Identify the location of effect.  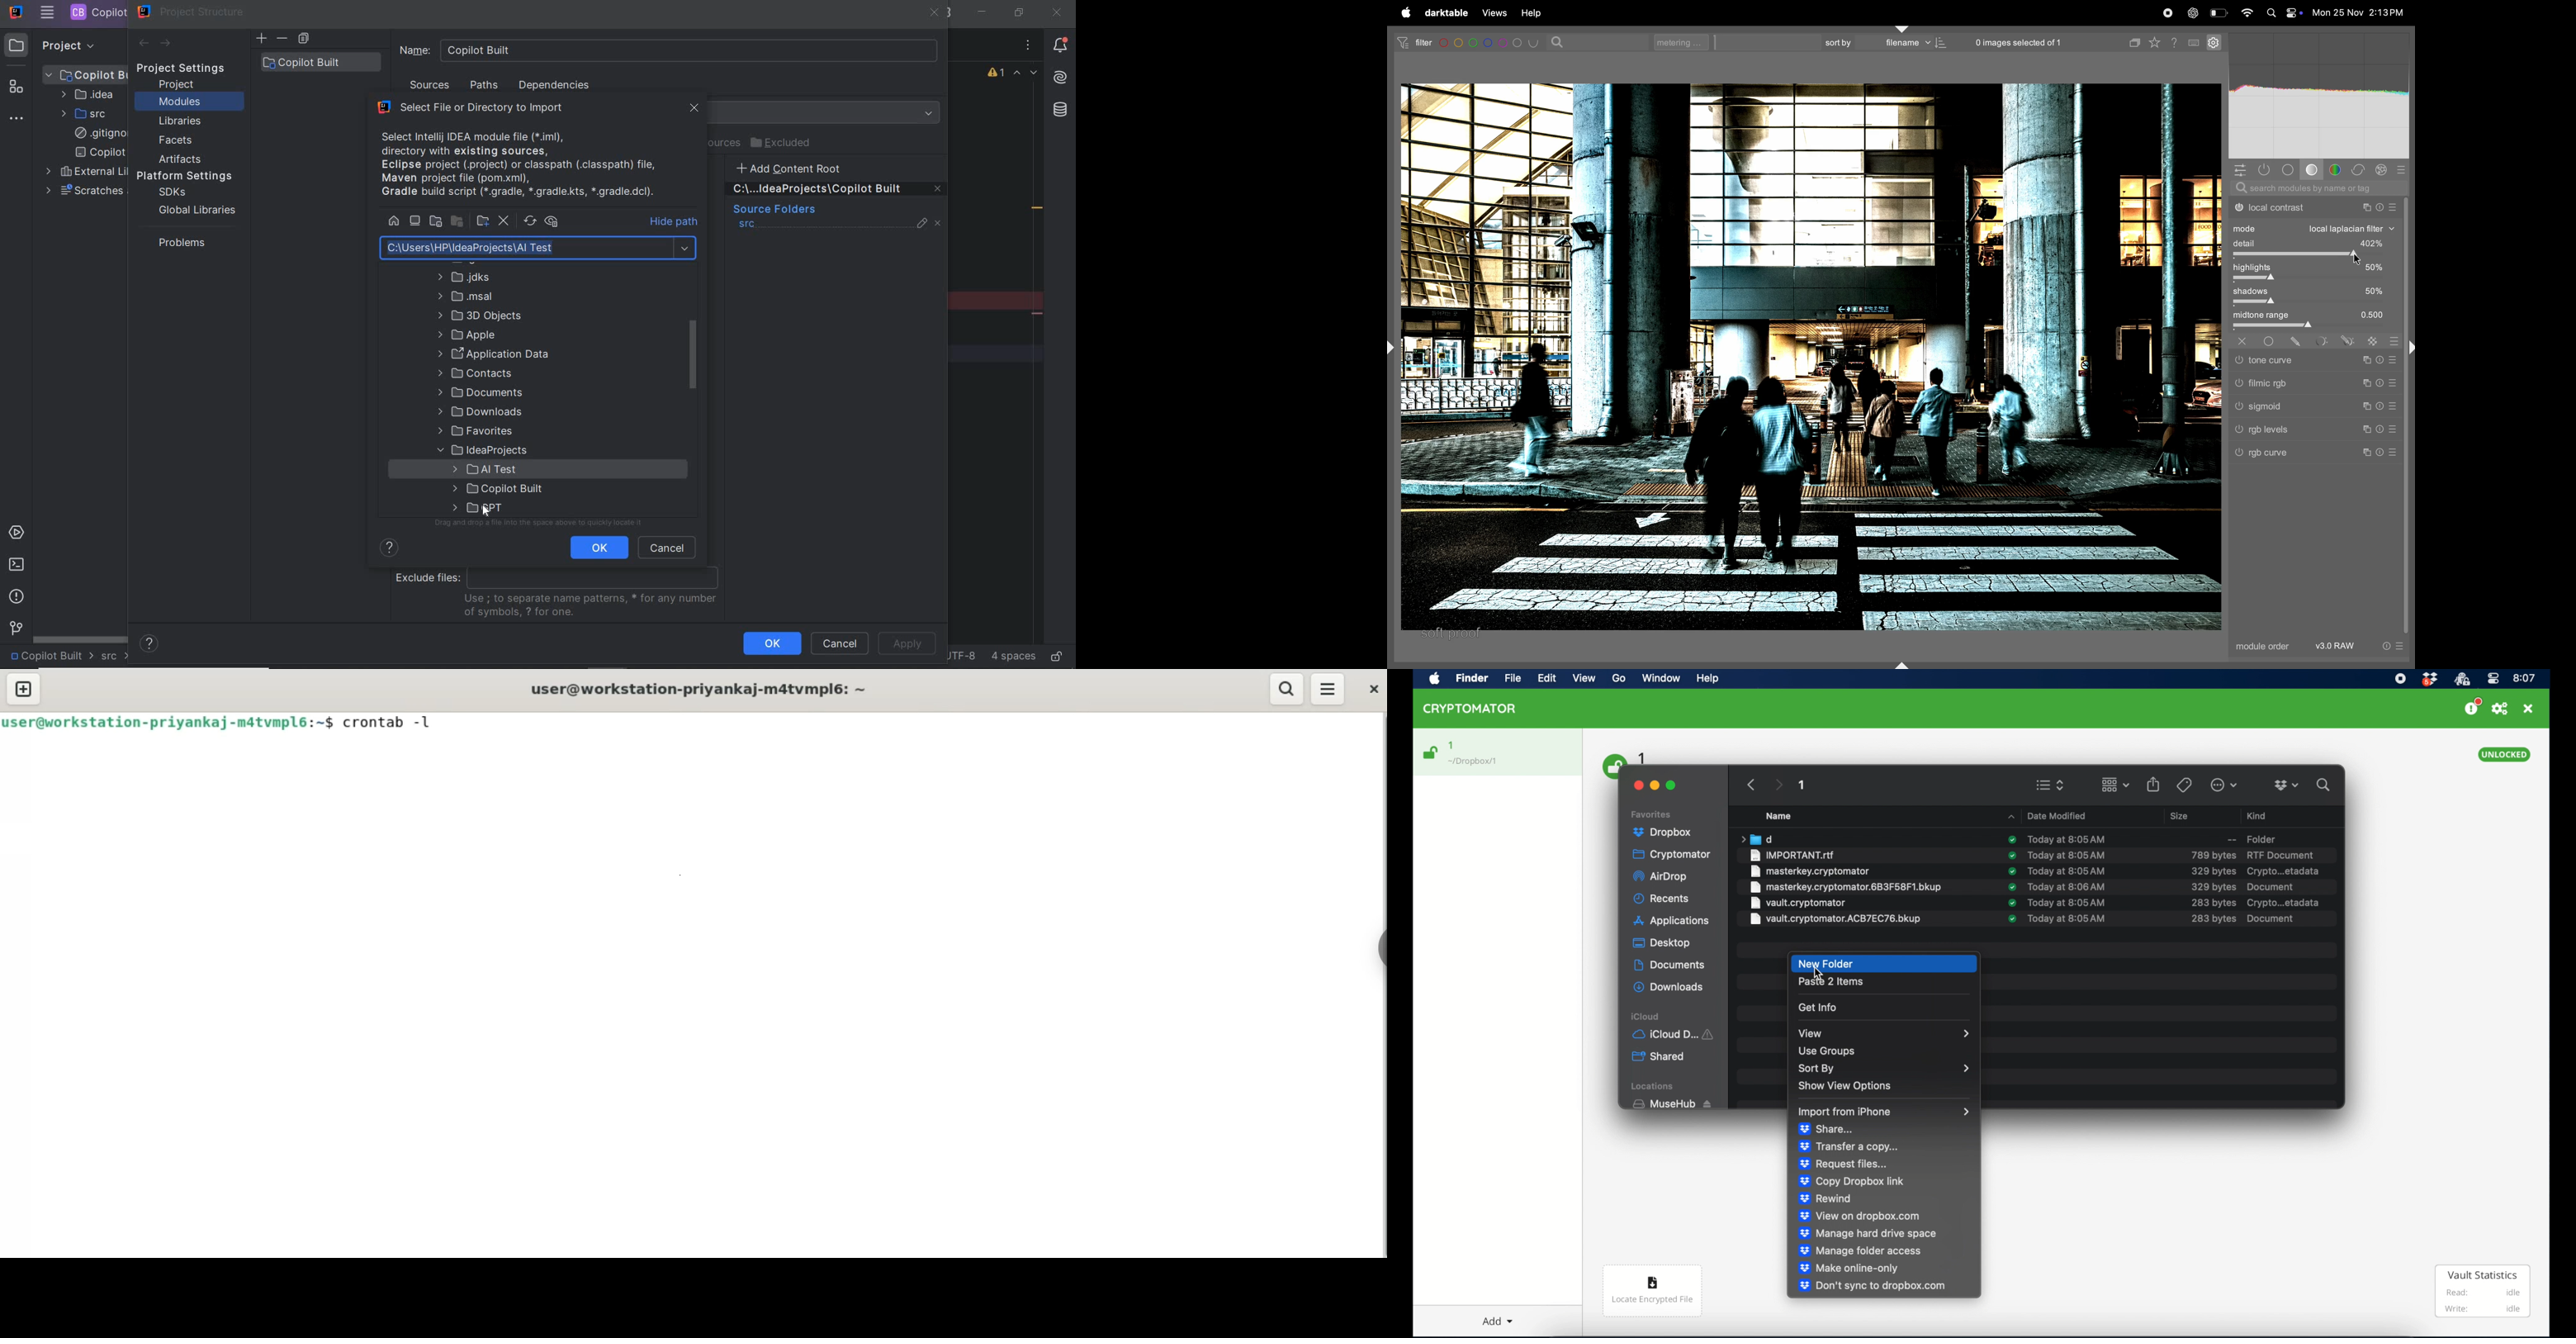
(2381, 169).